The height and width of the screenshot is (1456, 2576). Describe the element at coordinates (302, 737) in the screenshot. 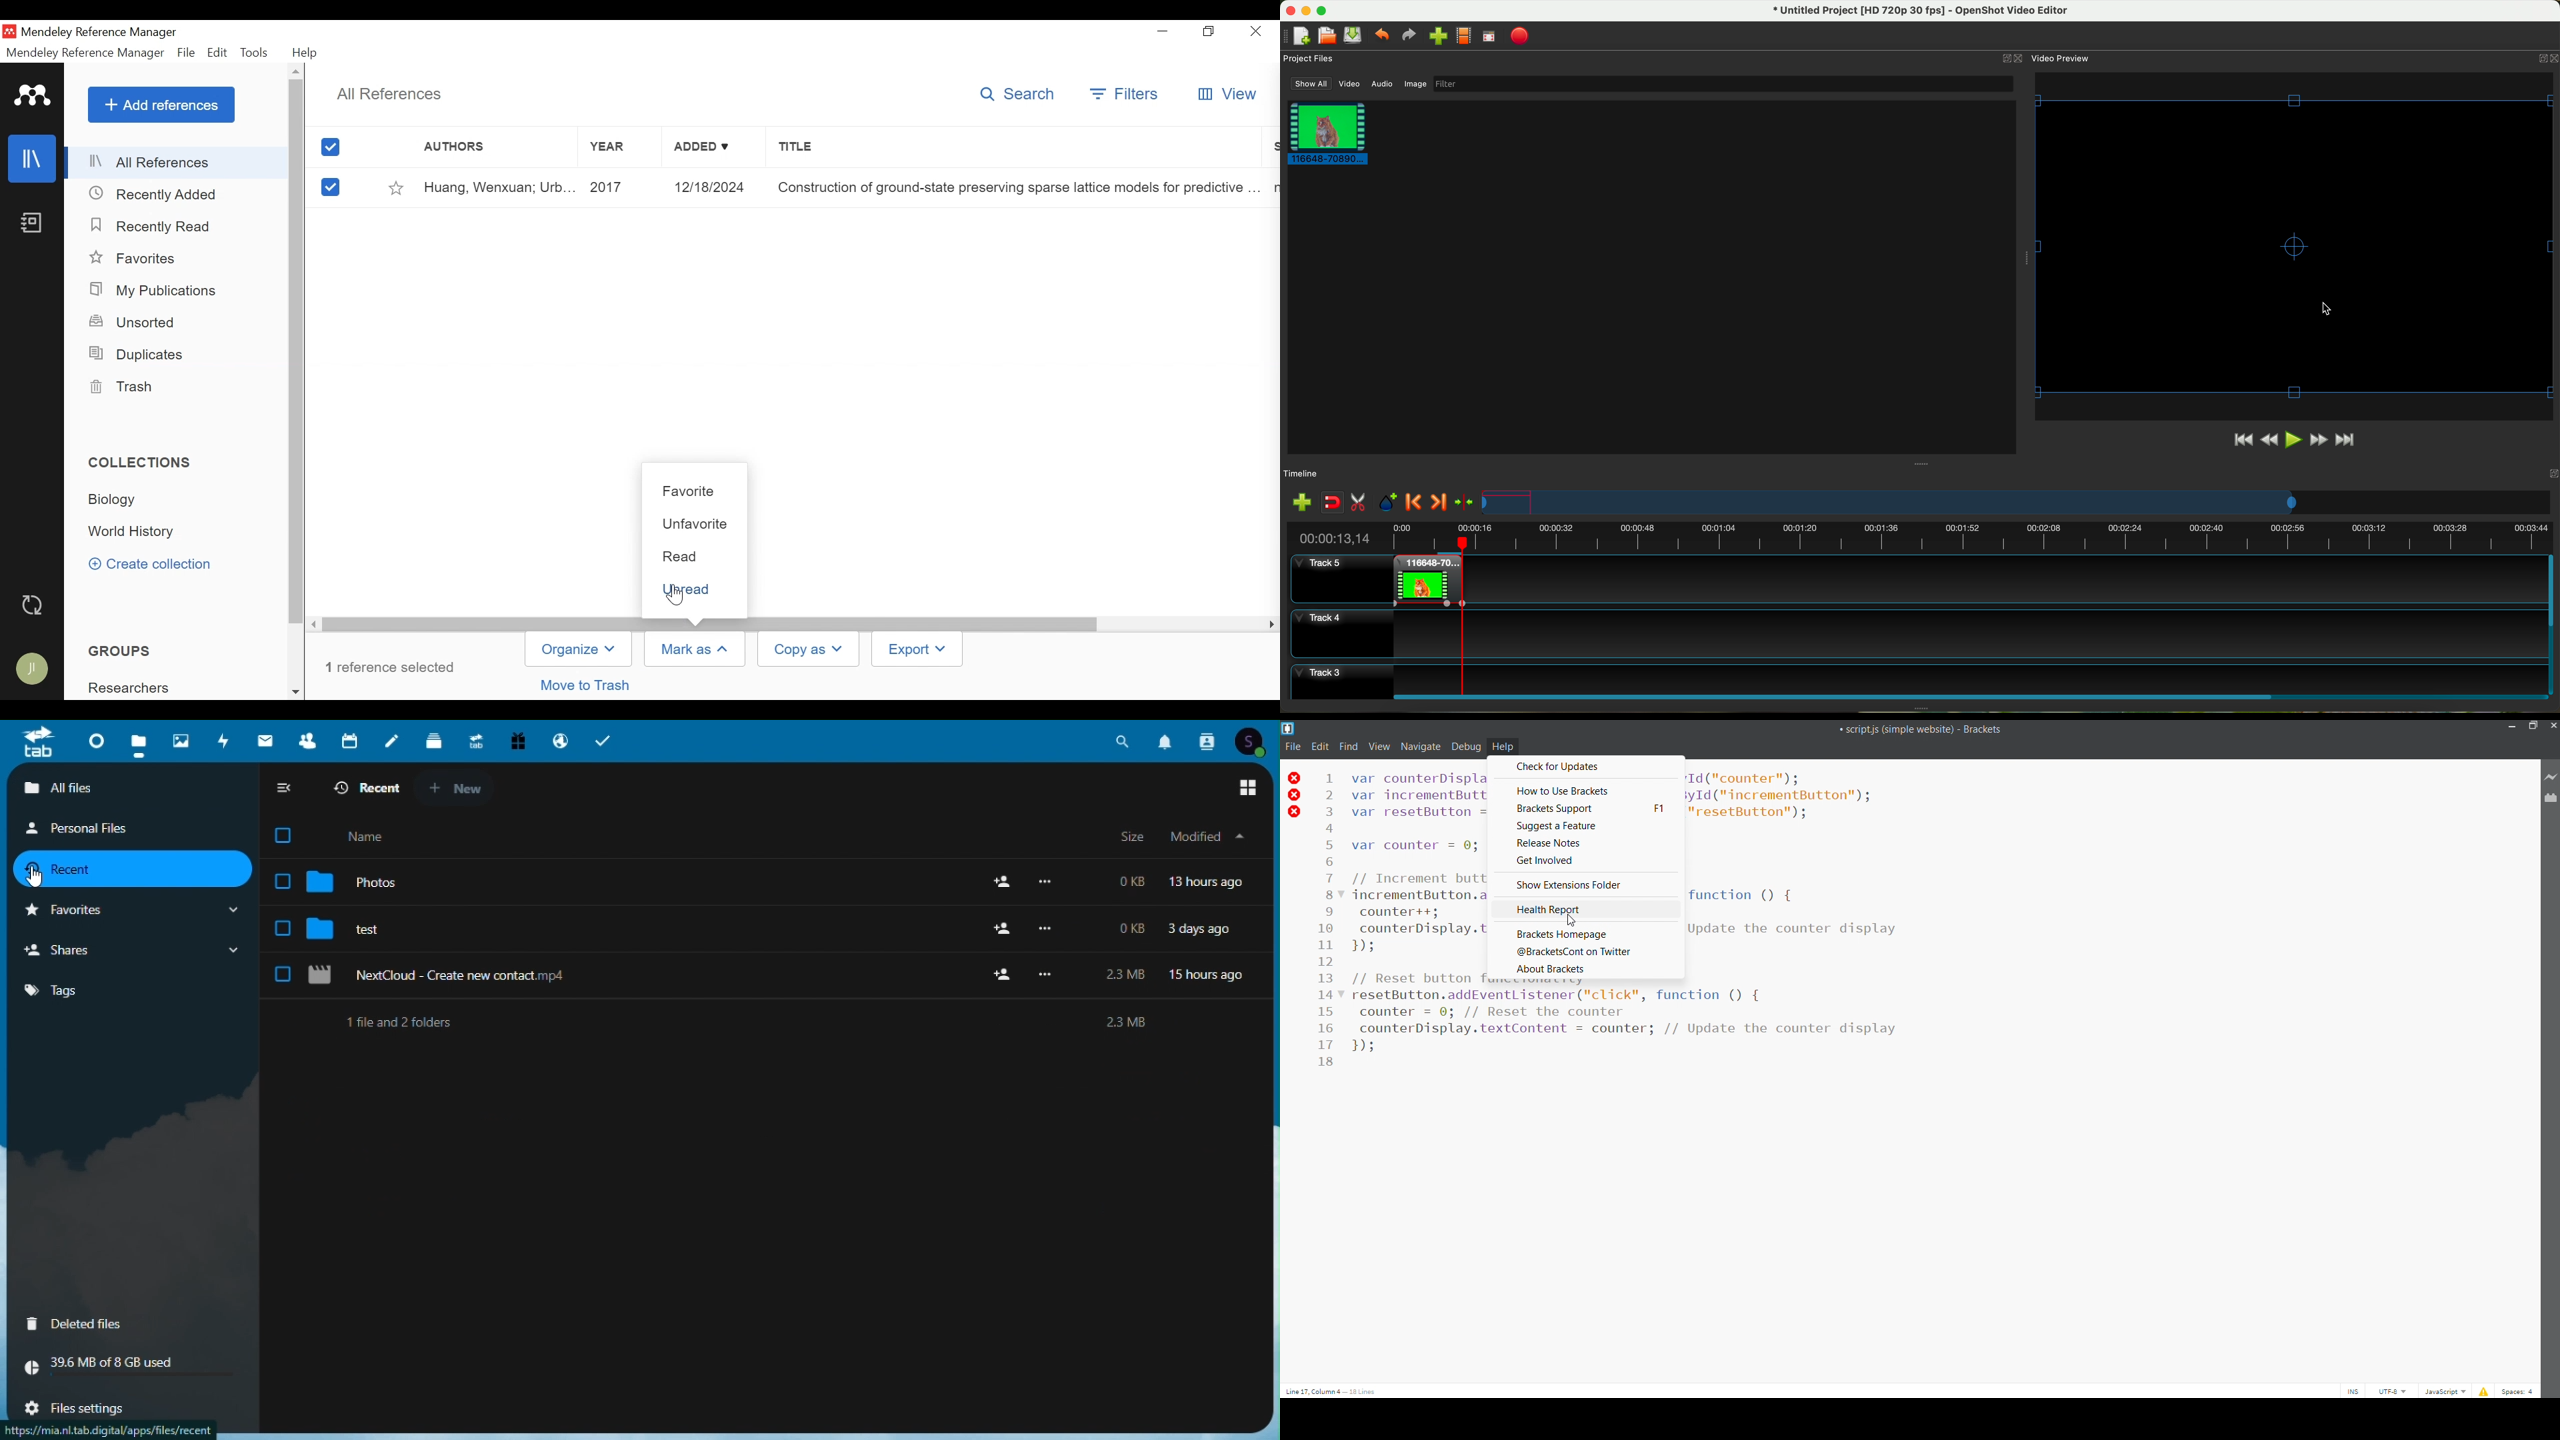

I see `contacts` at that location.